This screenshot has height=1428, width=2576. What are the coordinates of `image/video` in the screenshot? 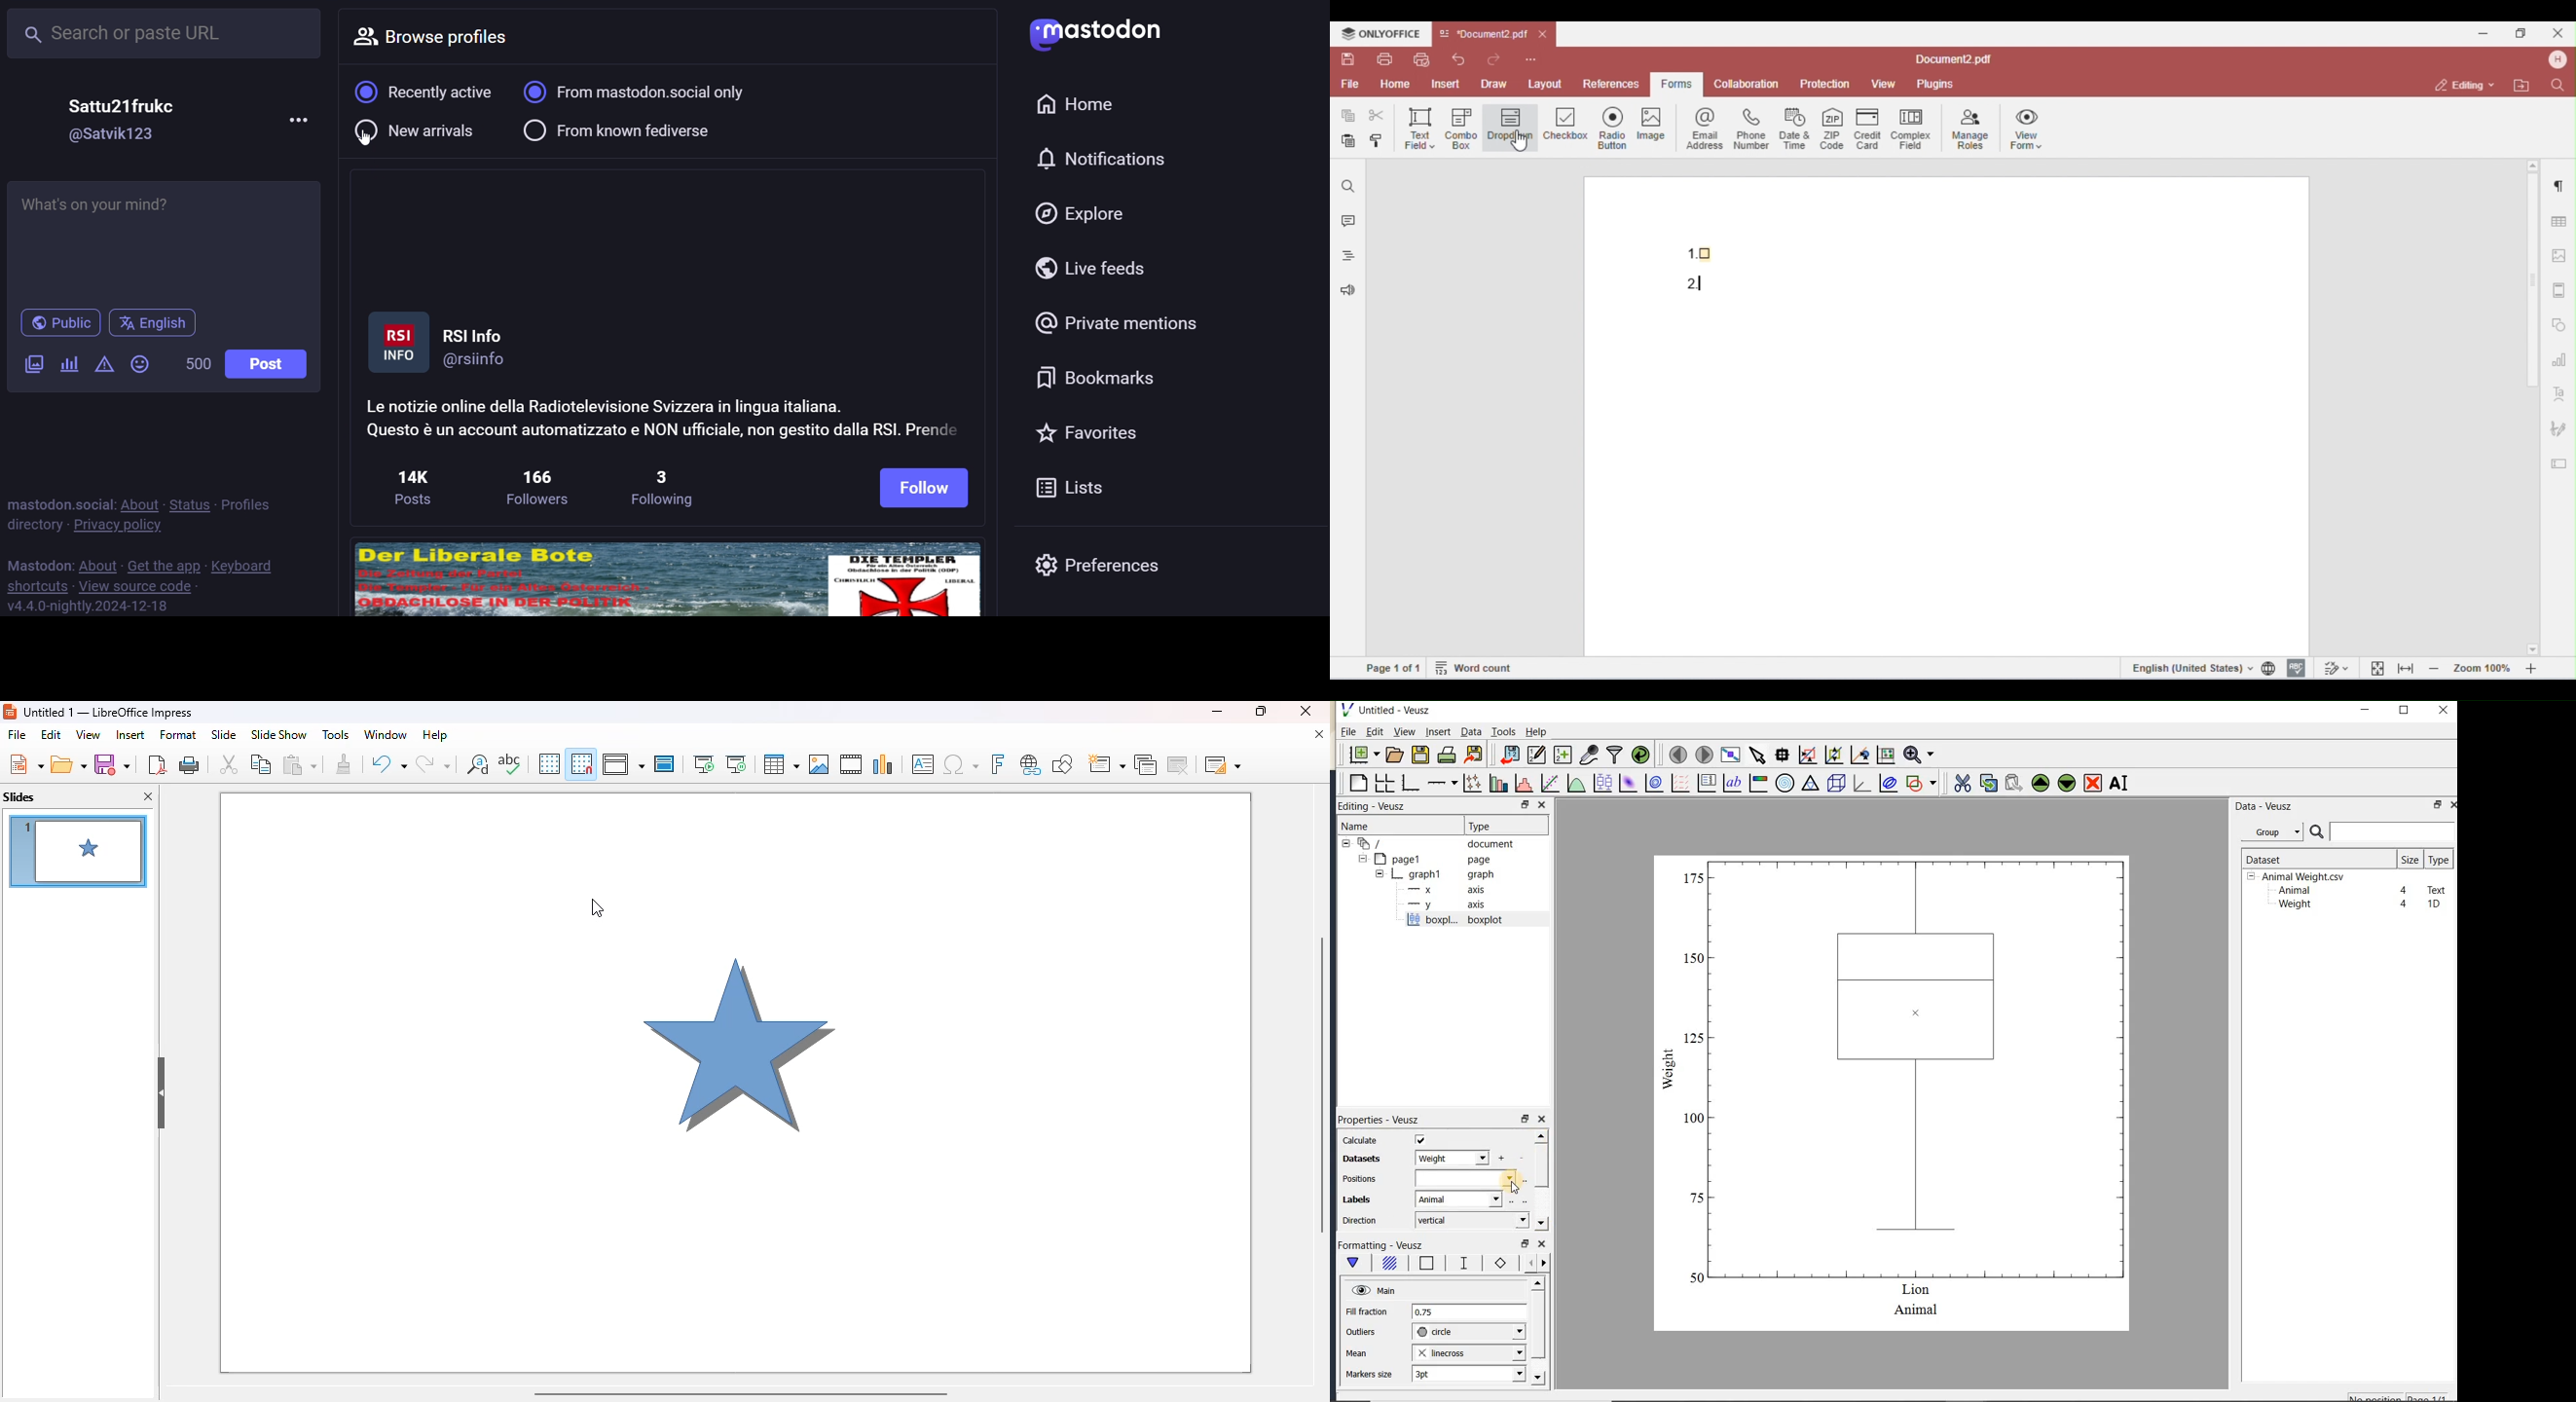 It's located at (32, 363).